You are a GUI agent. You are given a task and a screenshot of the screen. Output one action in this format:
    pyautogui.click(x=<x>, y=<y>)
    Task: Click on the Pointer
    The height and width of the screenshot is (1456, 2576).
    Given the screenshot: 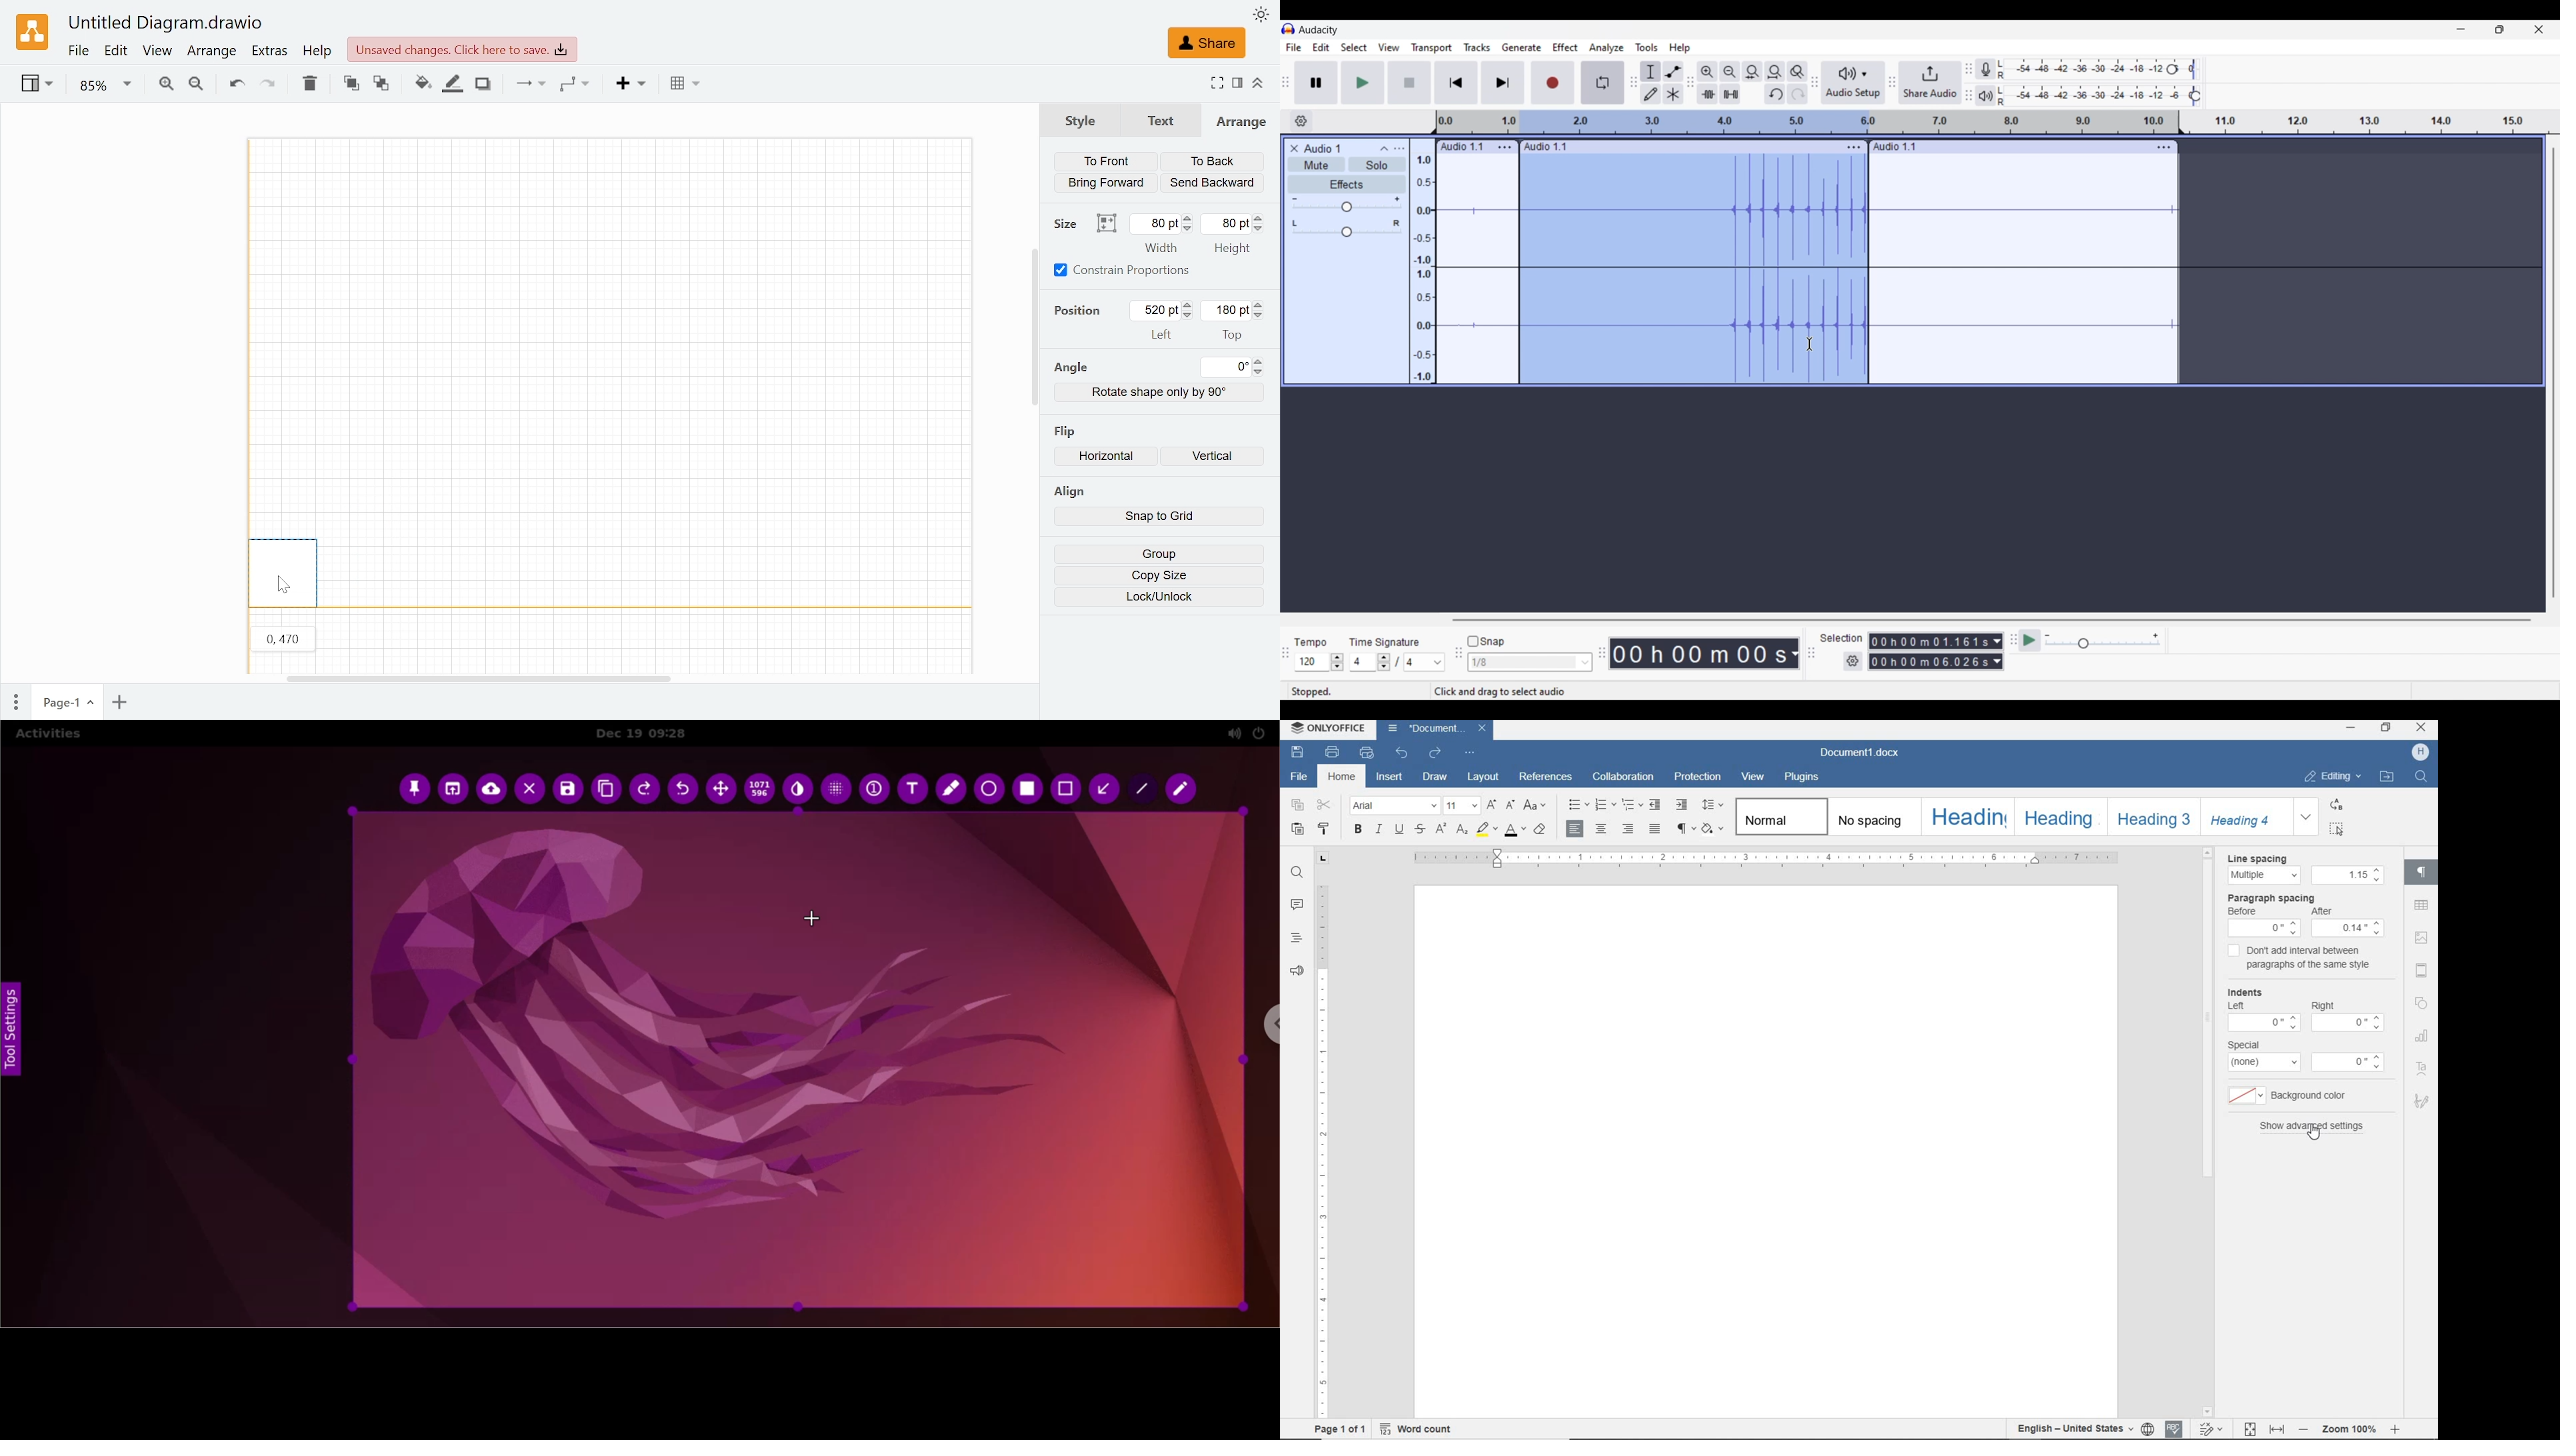 What is the action you would take?
    pyautogui.click(x=2317, y=1140)
    